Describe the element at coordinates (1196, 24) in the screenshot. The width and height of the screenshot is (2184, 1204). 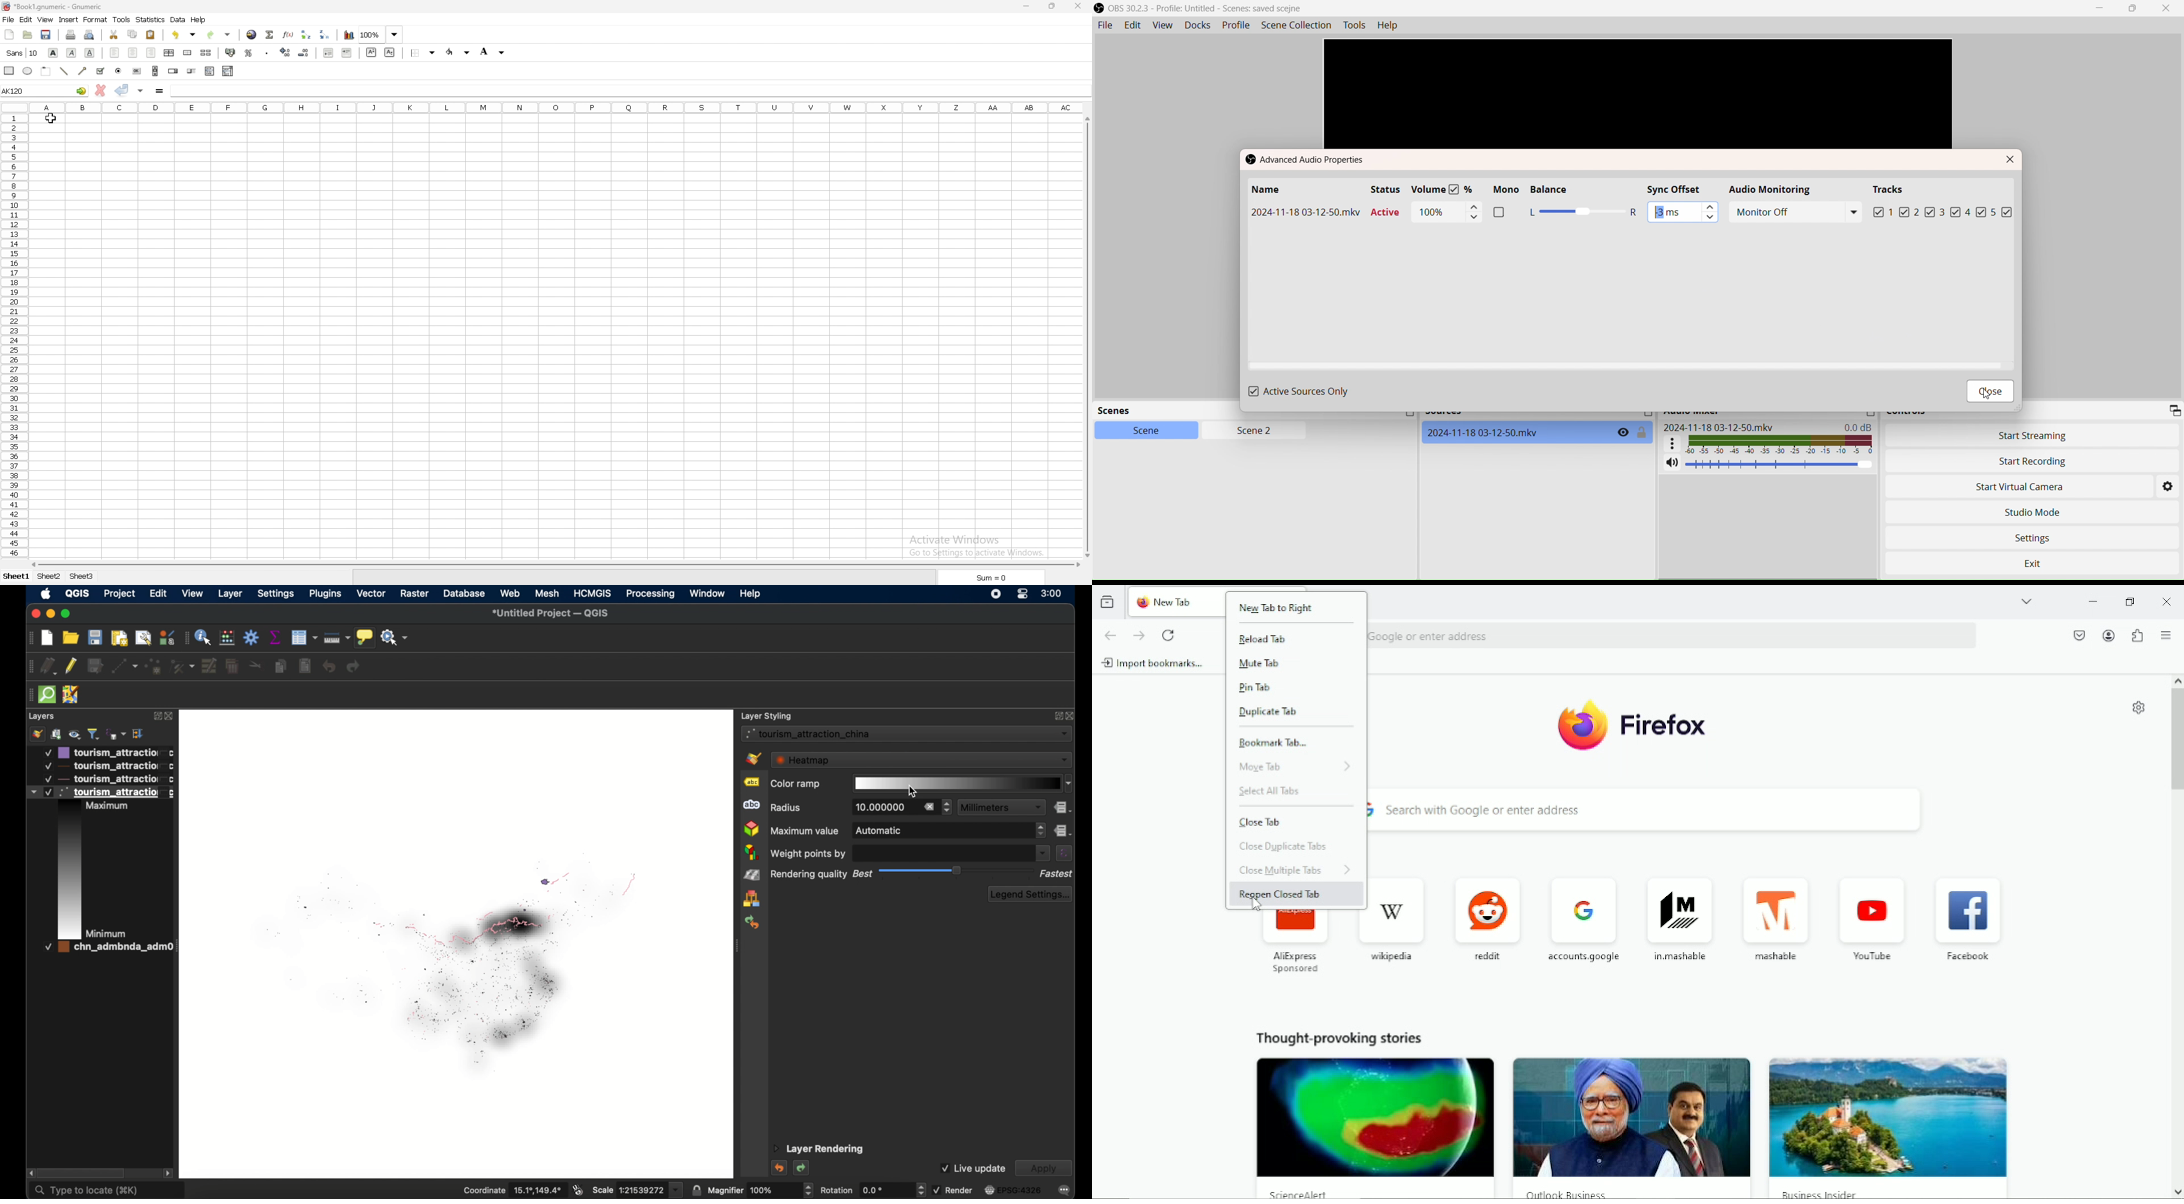
I see `Docks` at that location.